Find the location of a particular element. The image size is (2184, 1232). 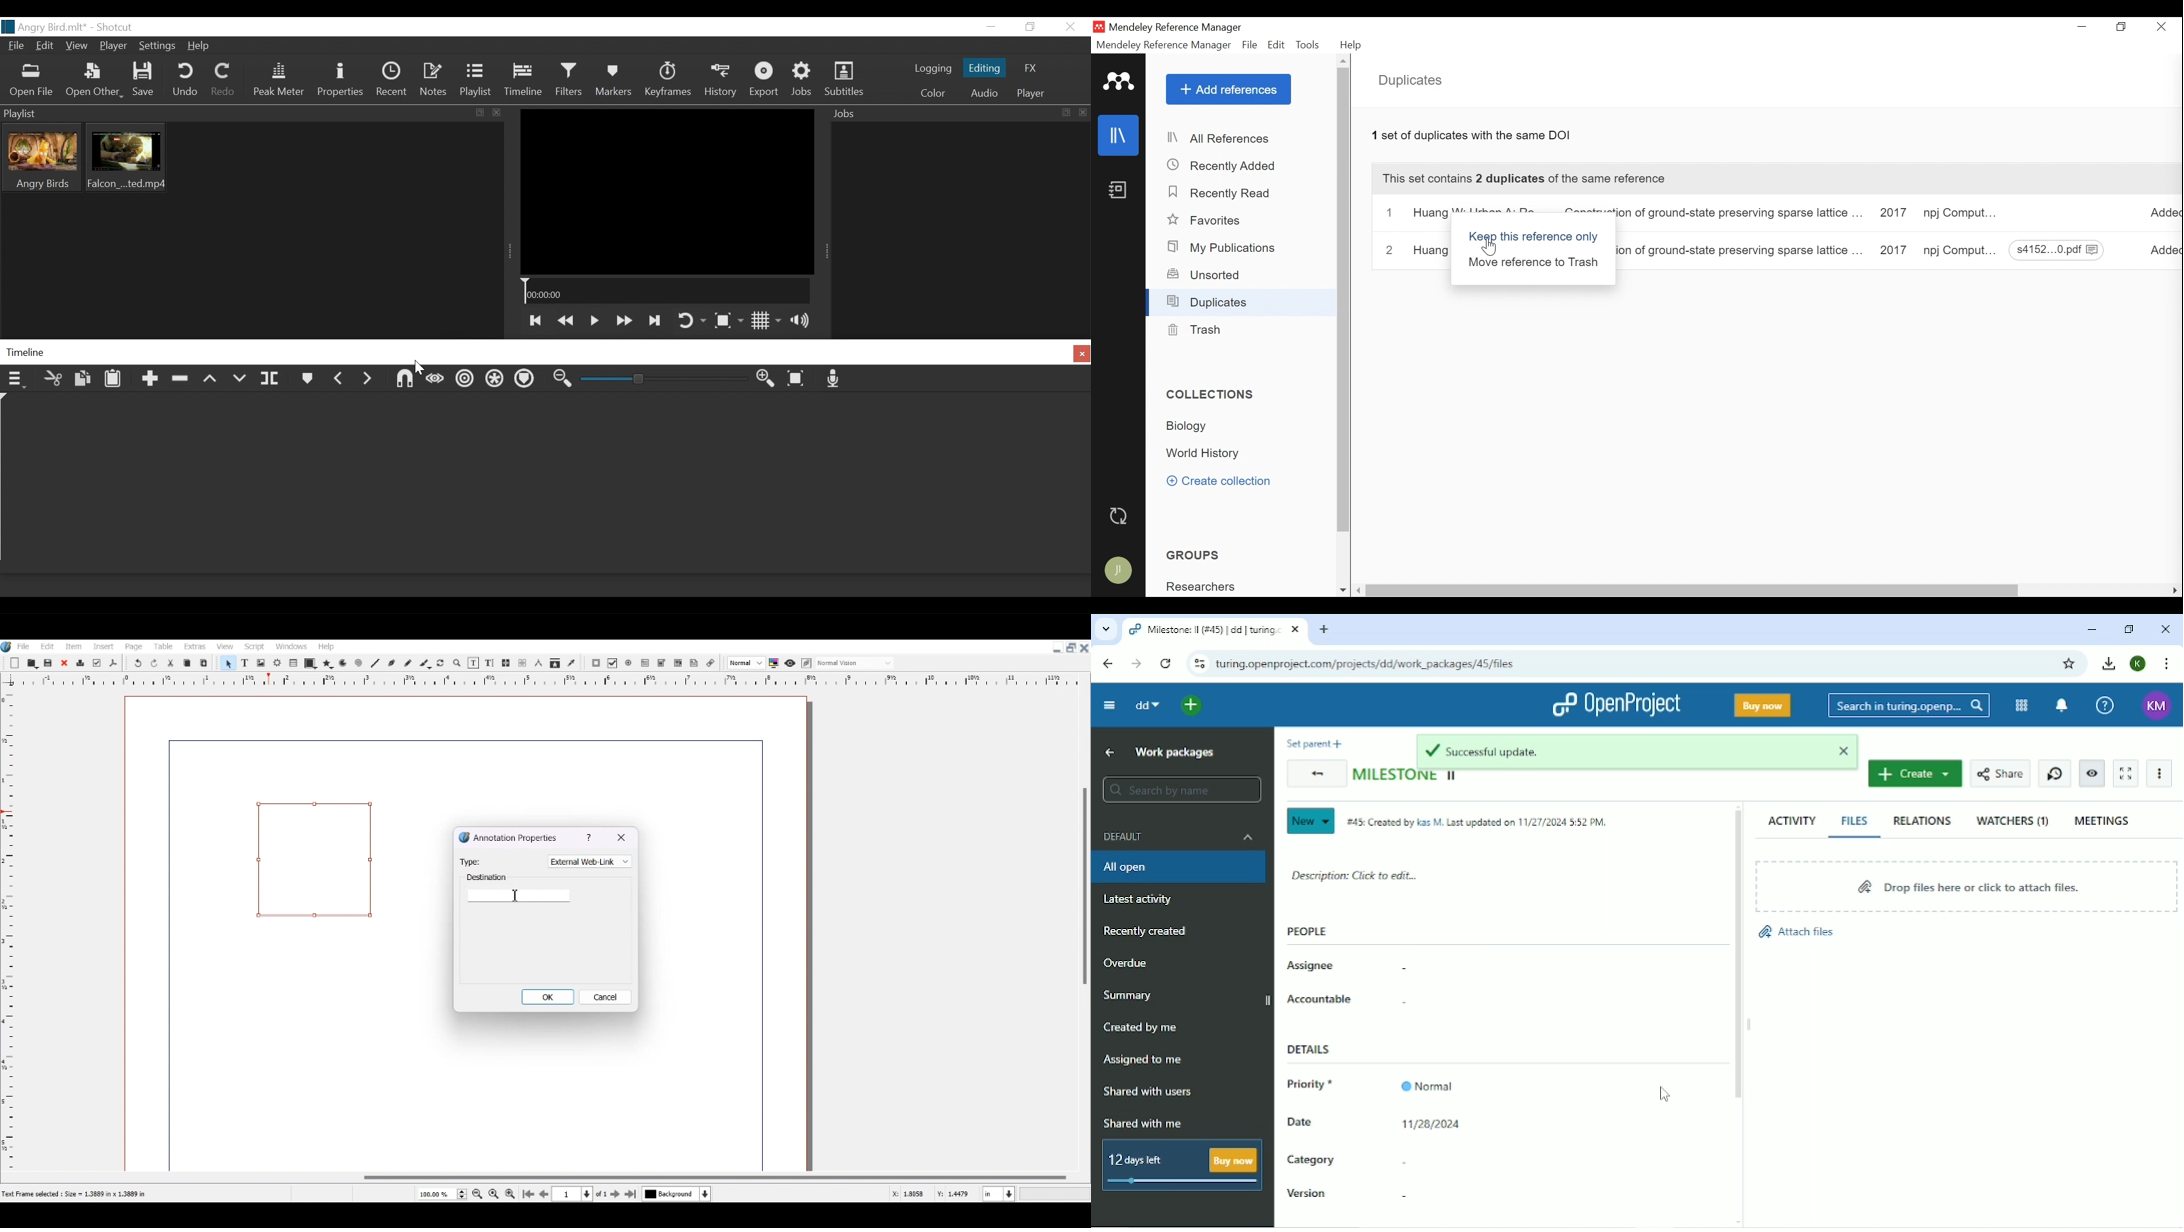

File is located at coordinates (25, 646).